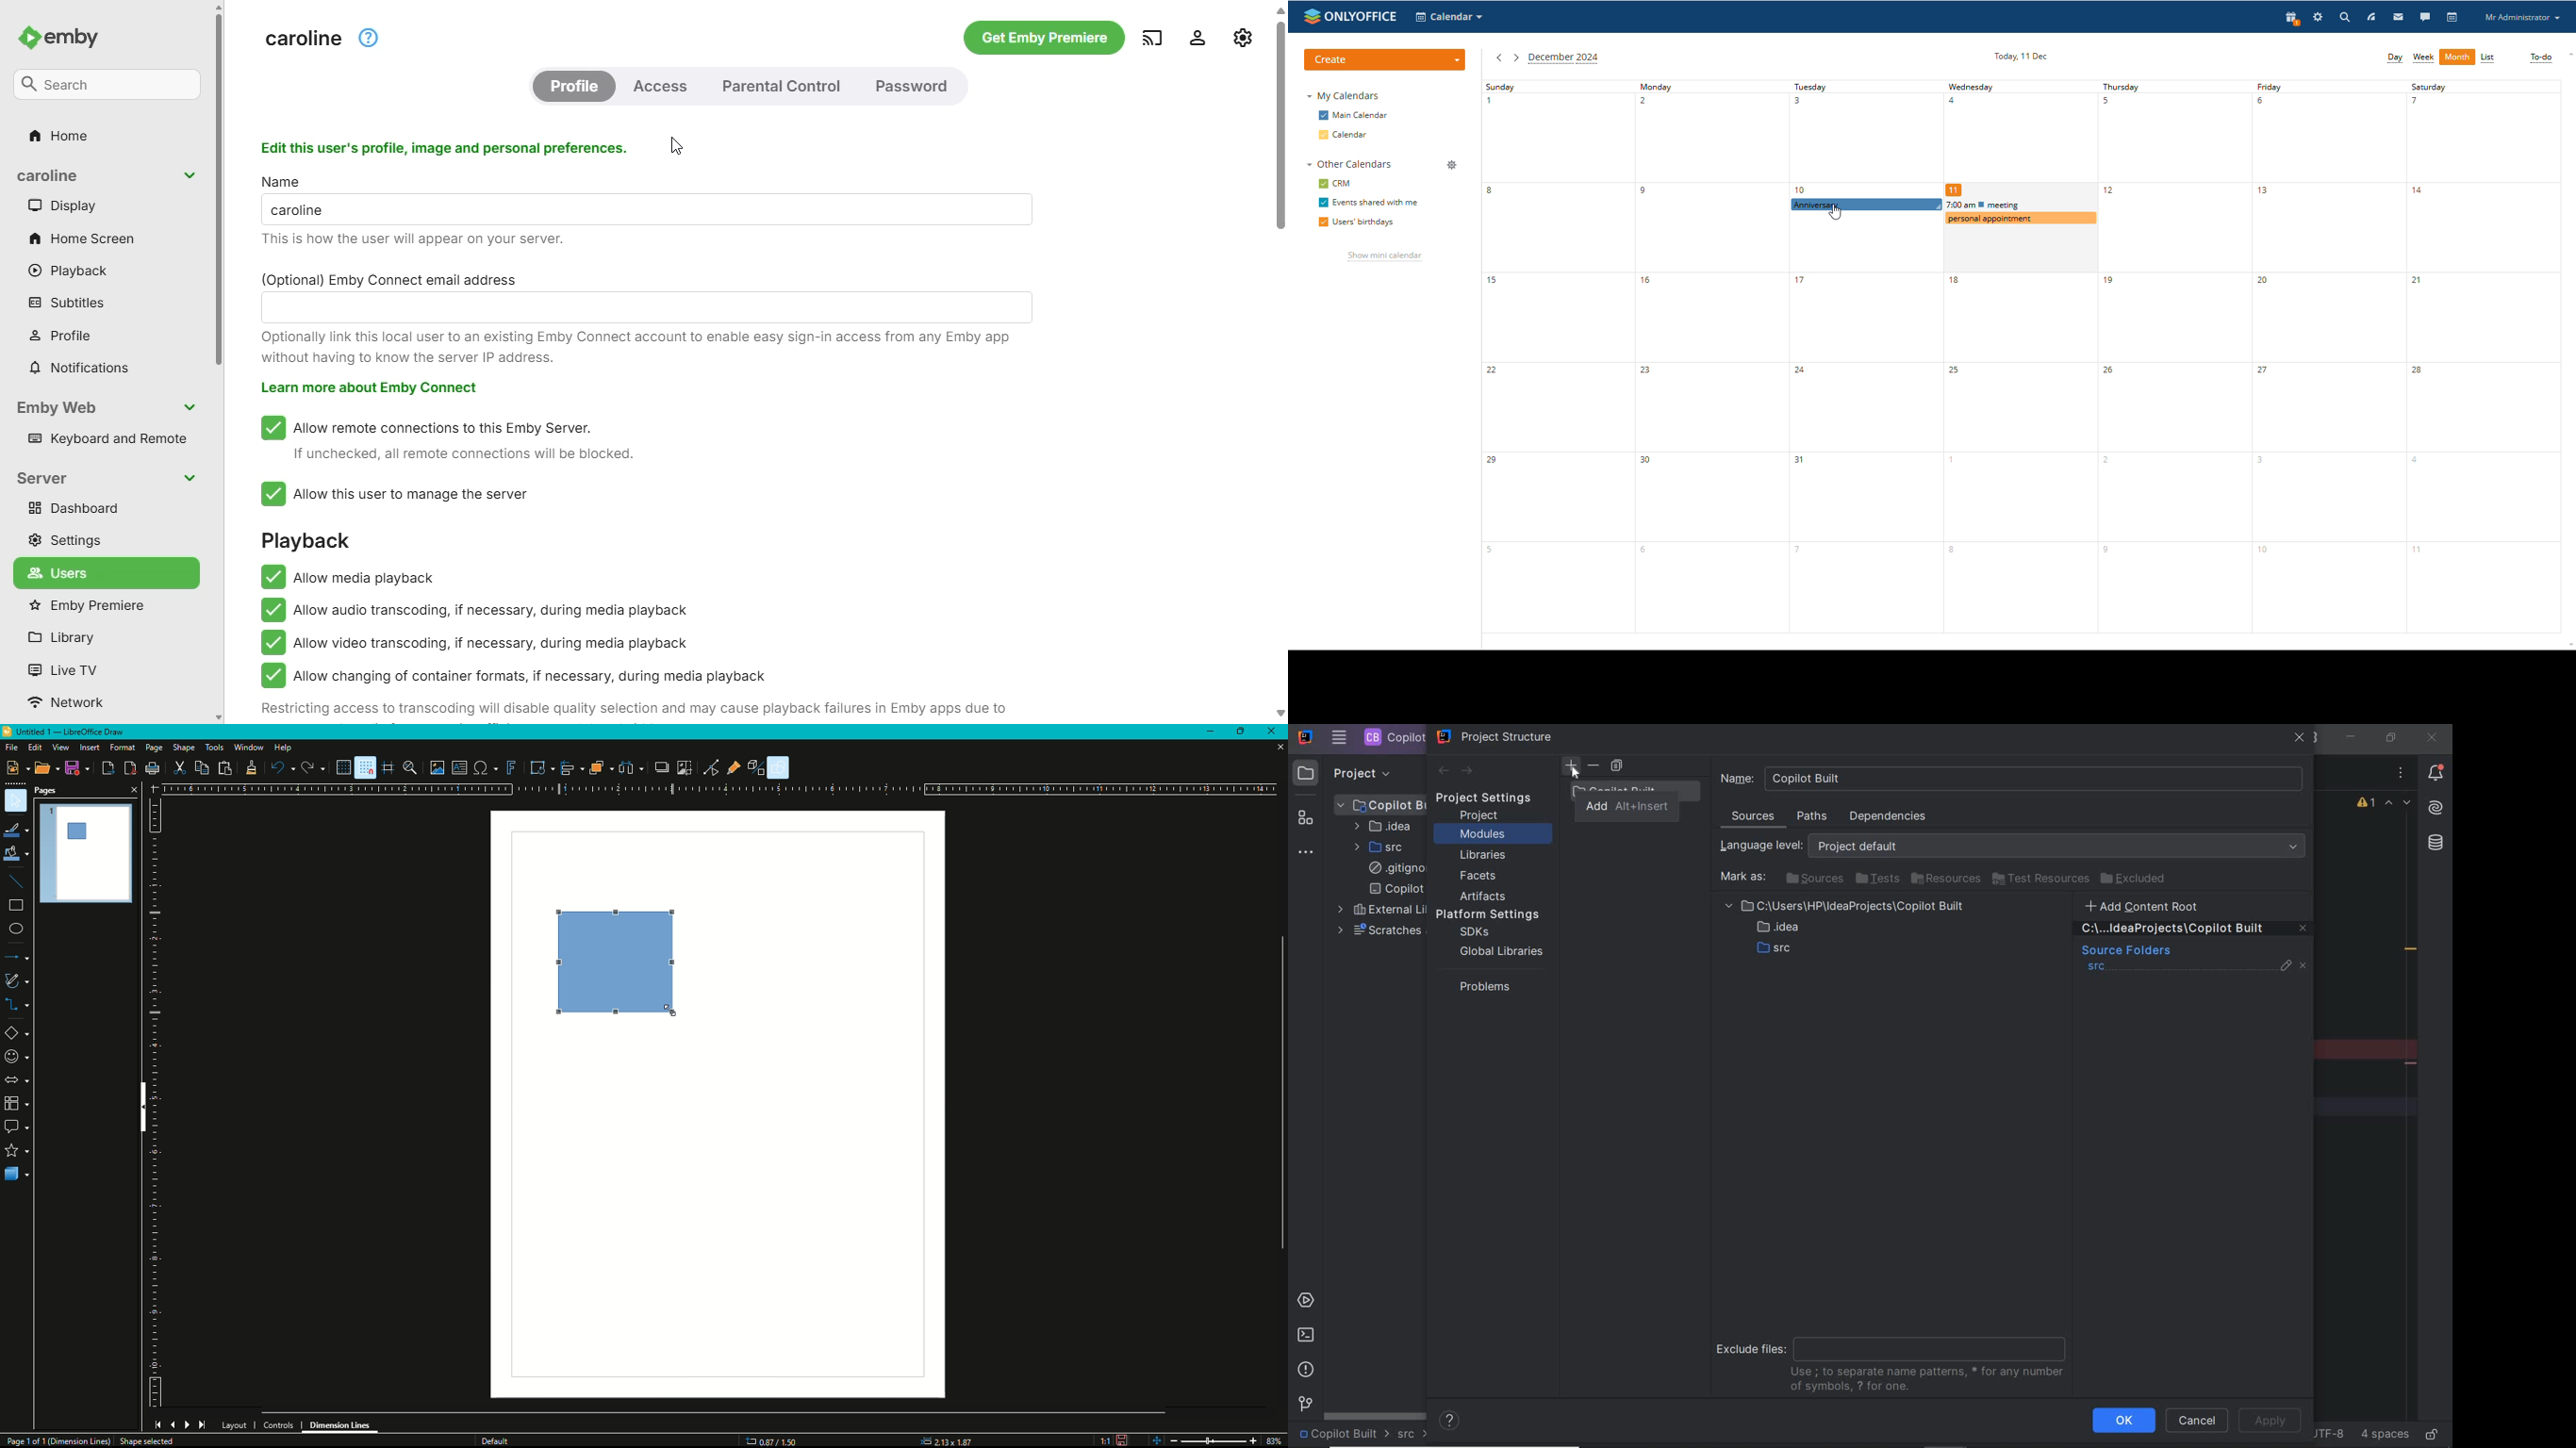 The width and height of the screenshot is (2576, 1456). I want to click on Zoom Out, so click(1171, 1440).